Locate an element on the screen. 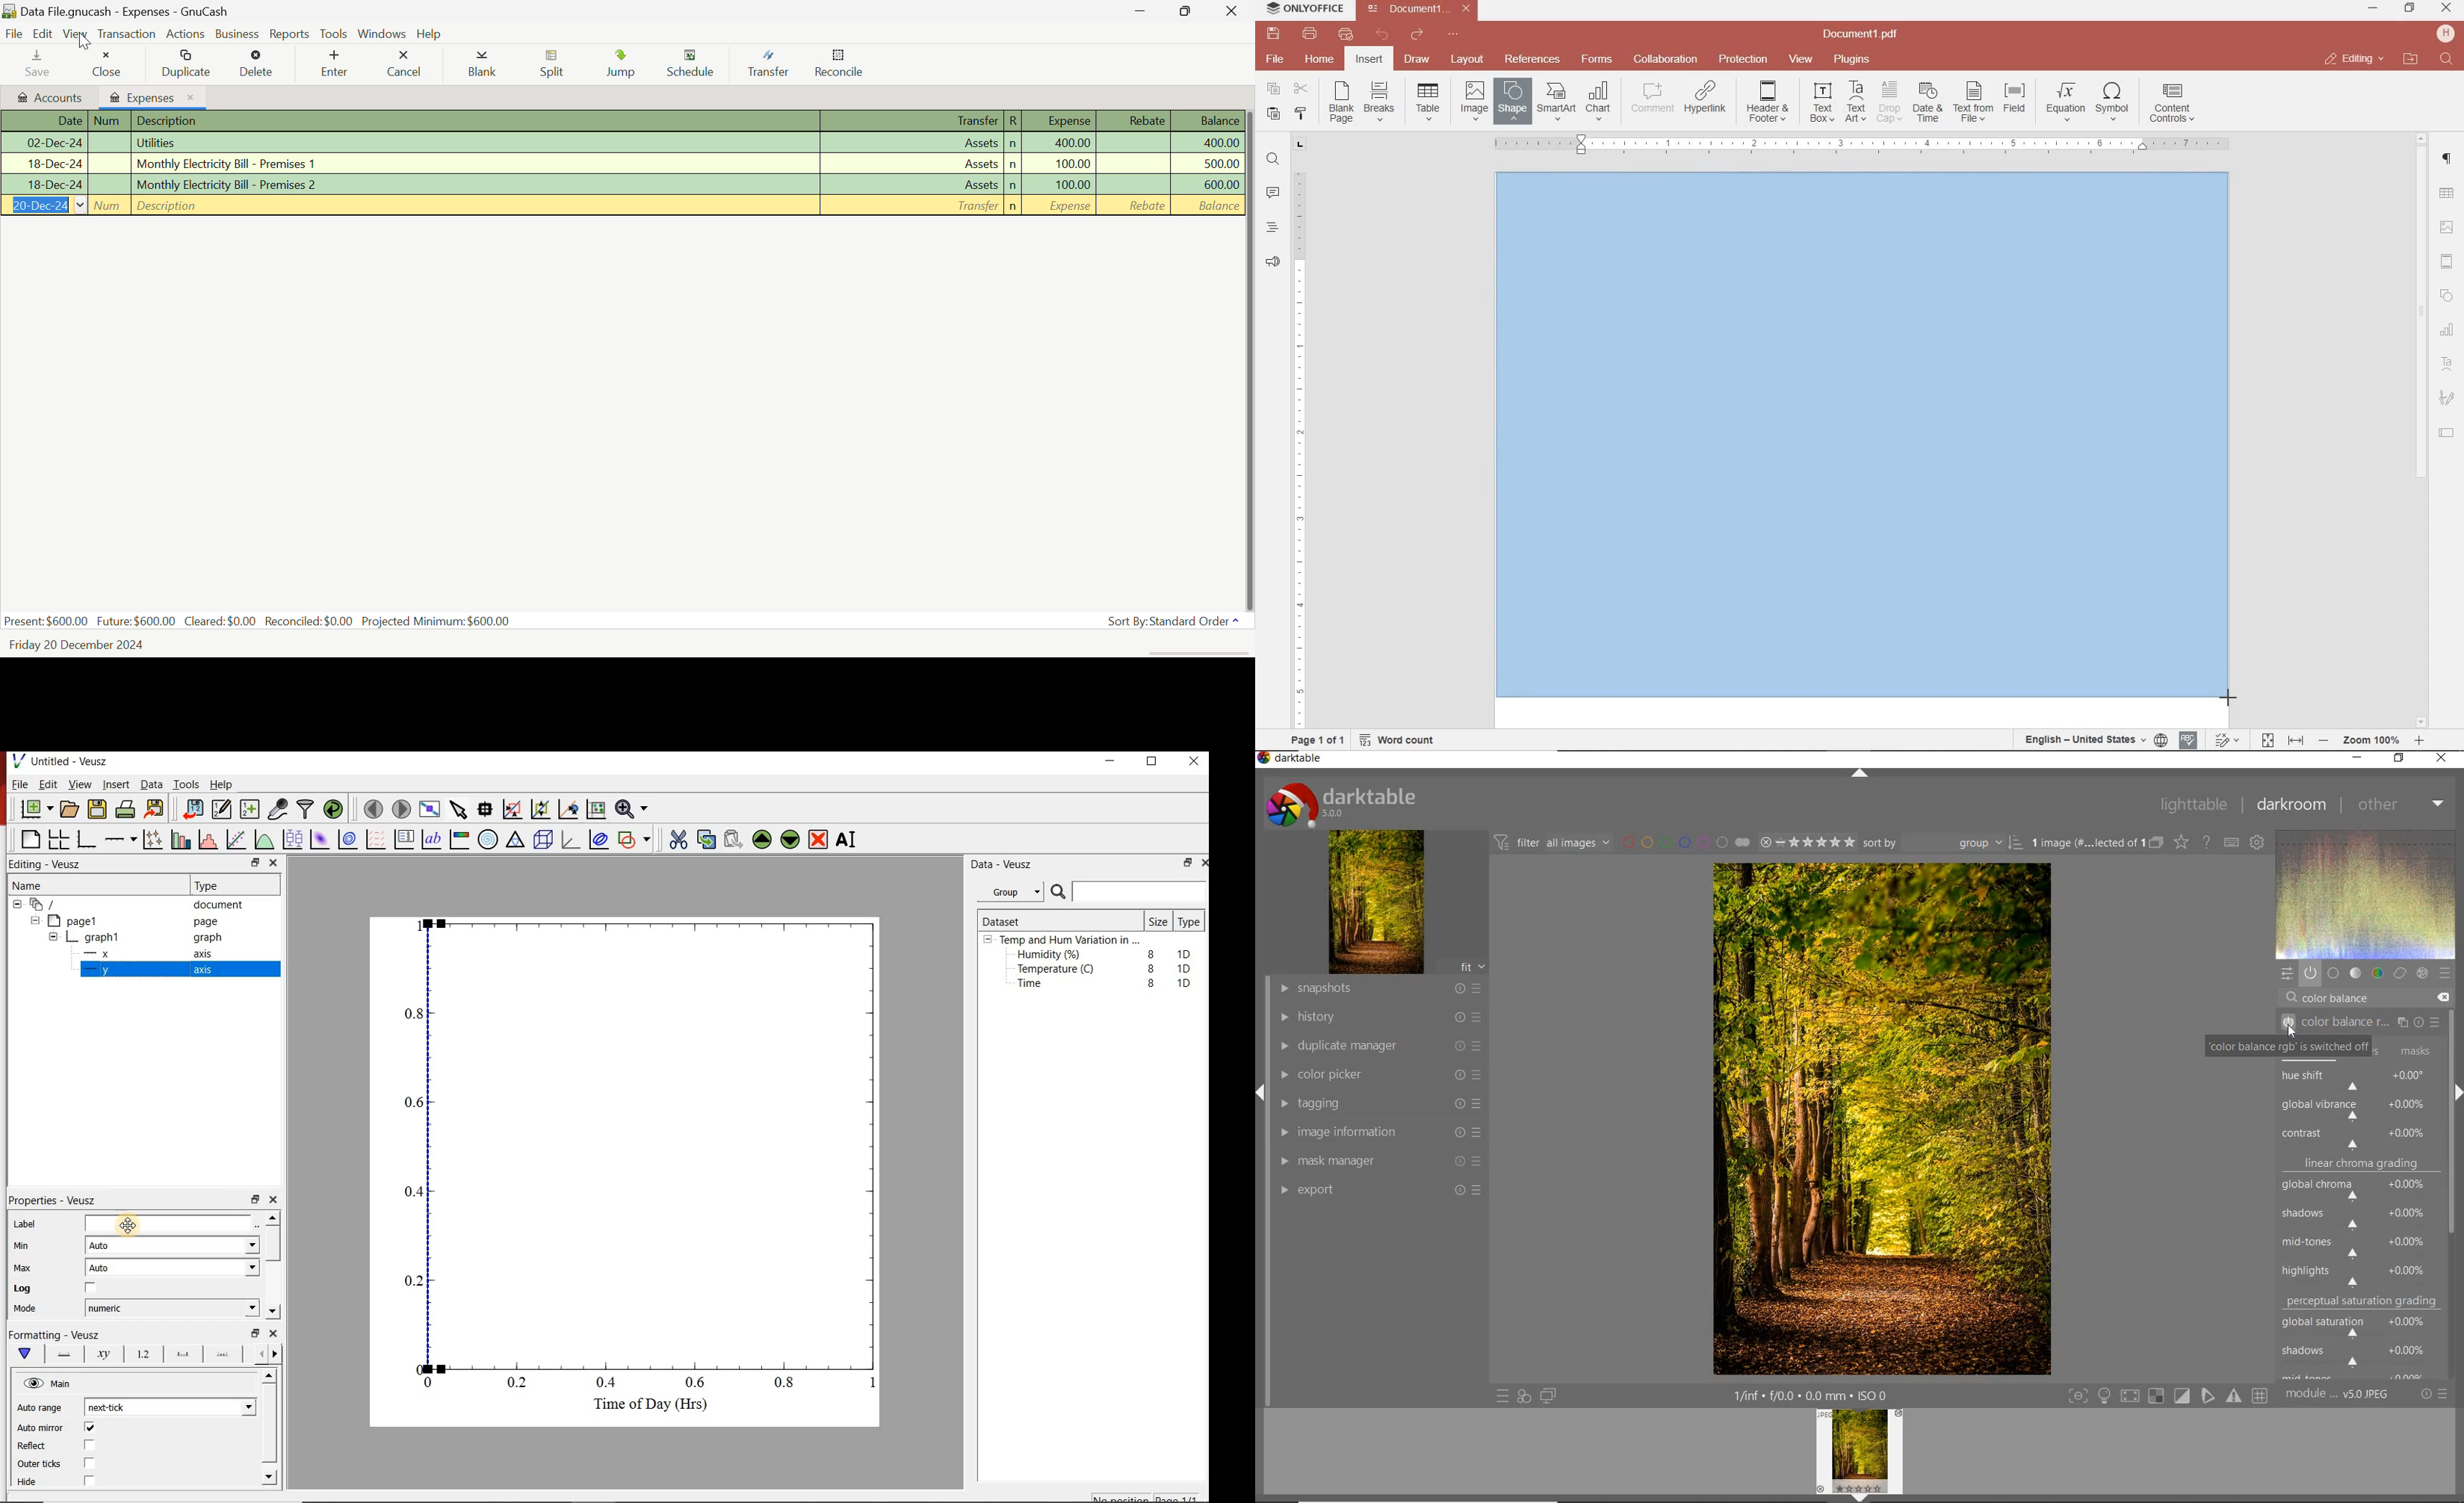 This screenshot has height=1512, width=2464. file name is located at coordinates (1865, 35).